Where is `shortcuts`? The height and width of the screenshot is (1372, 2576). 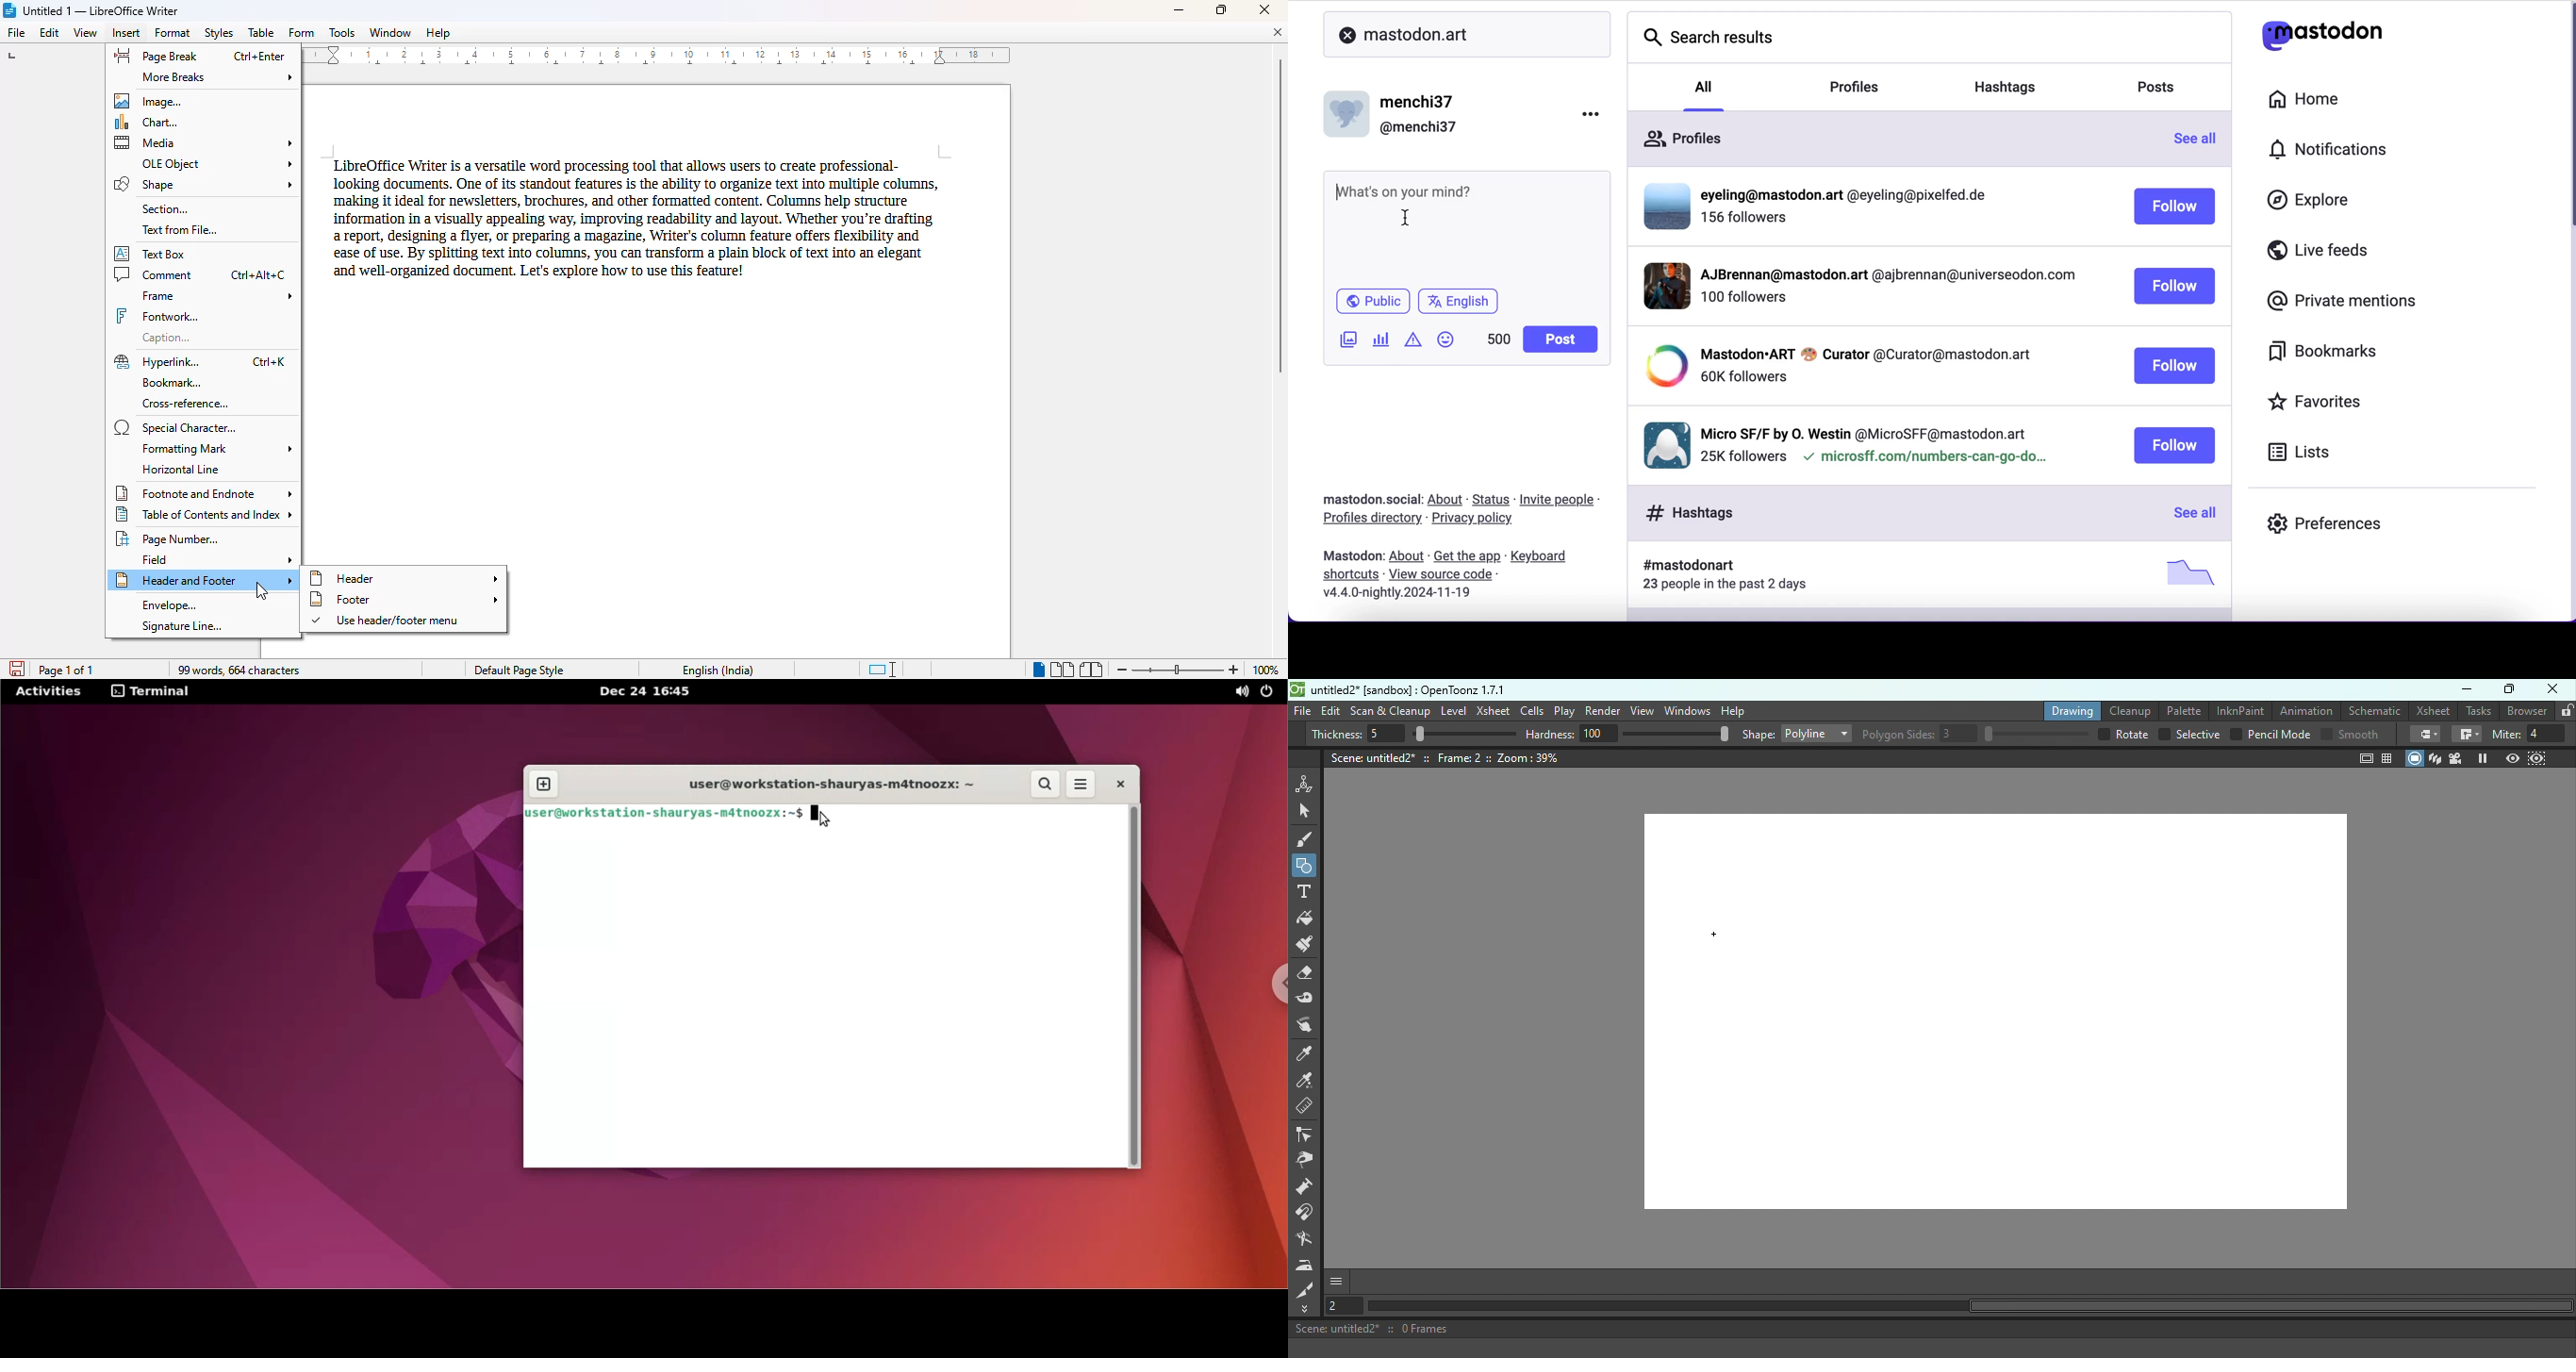
shortcuts is located at coordinates (1348, 577).